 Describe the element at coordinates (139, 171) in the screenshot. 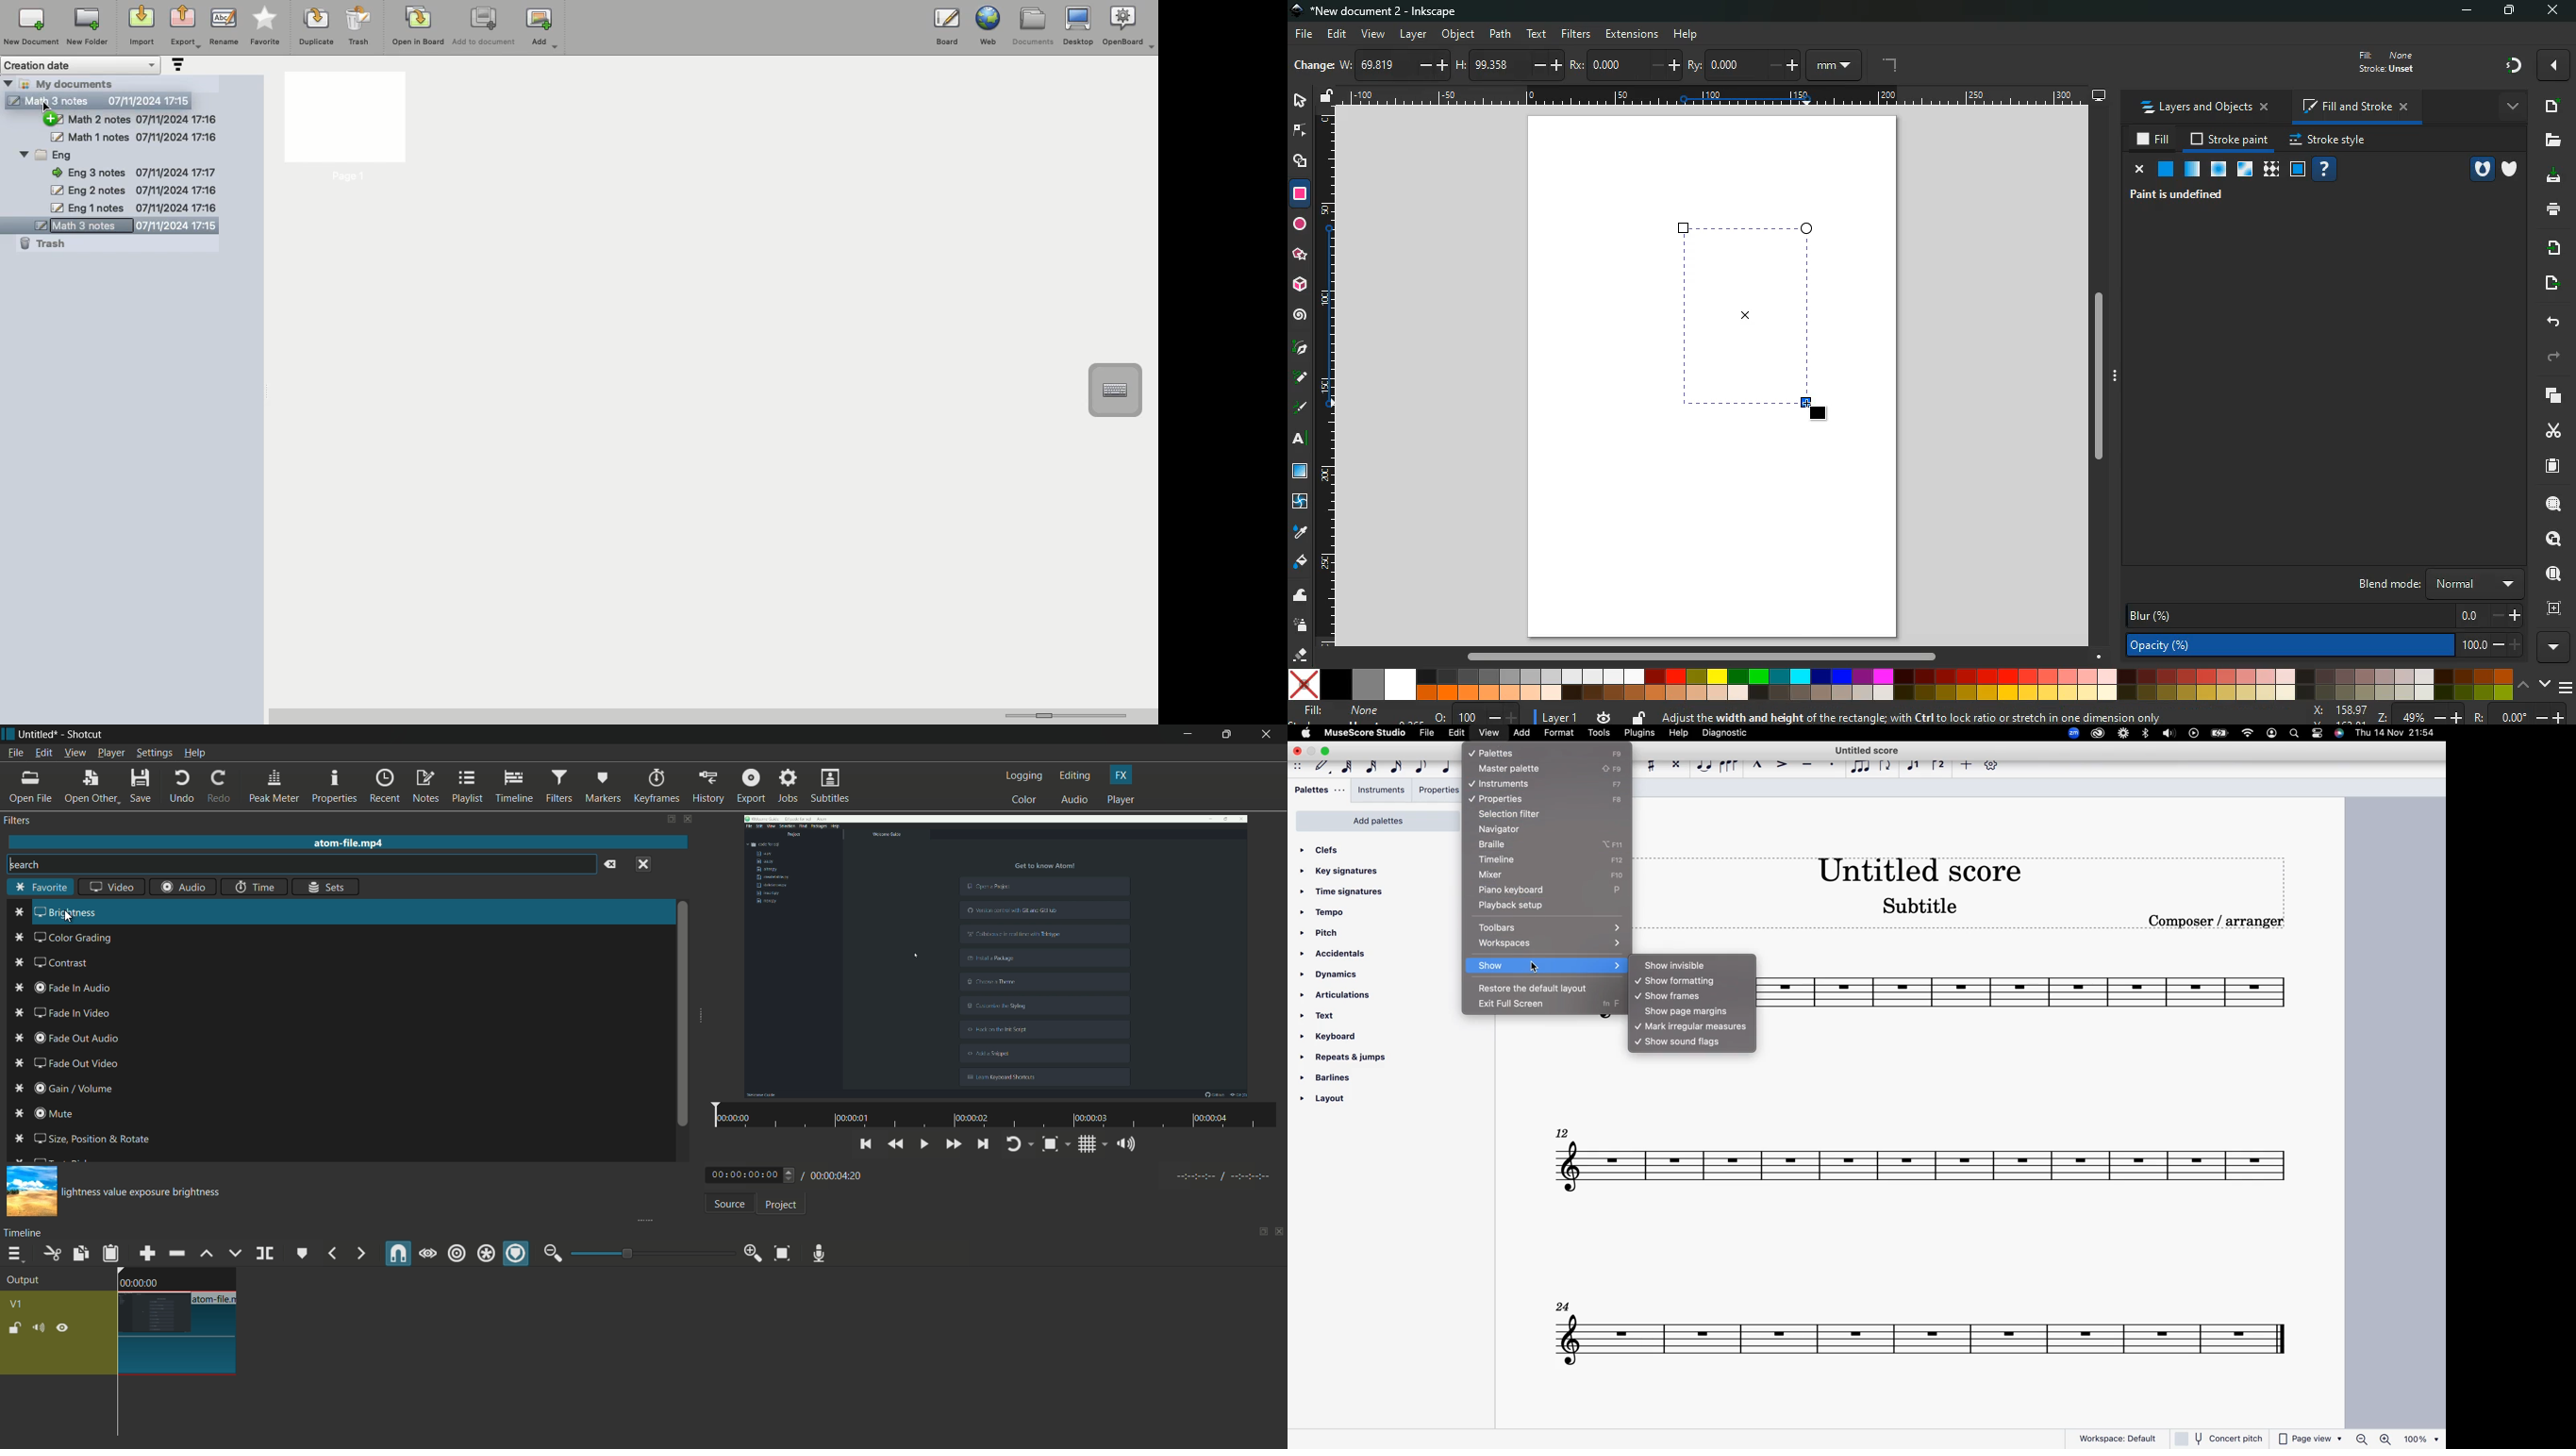

I see `Eng 3 notes 07/11/2024` at that location.